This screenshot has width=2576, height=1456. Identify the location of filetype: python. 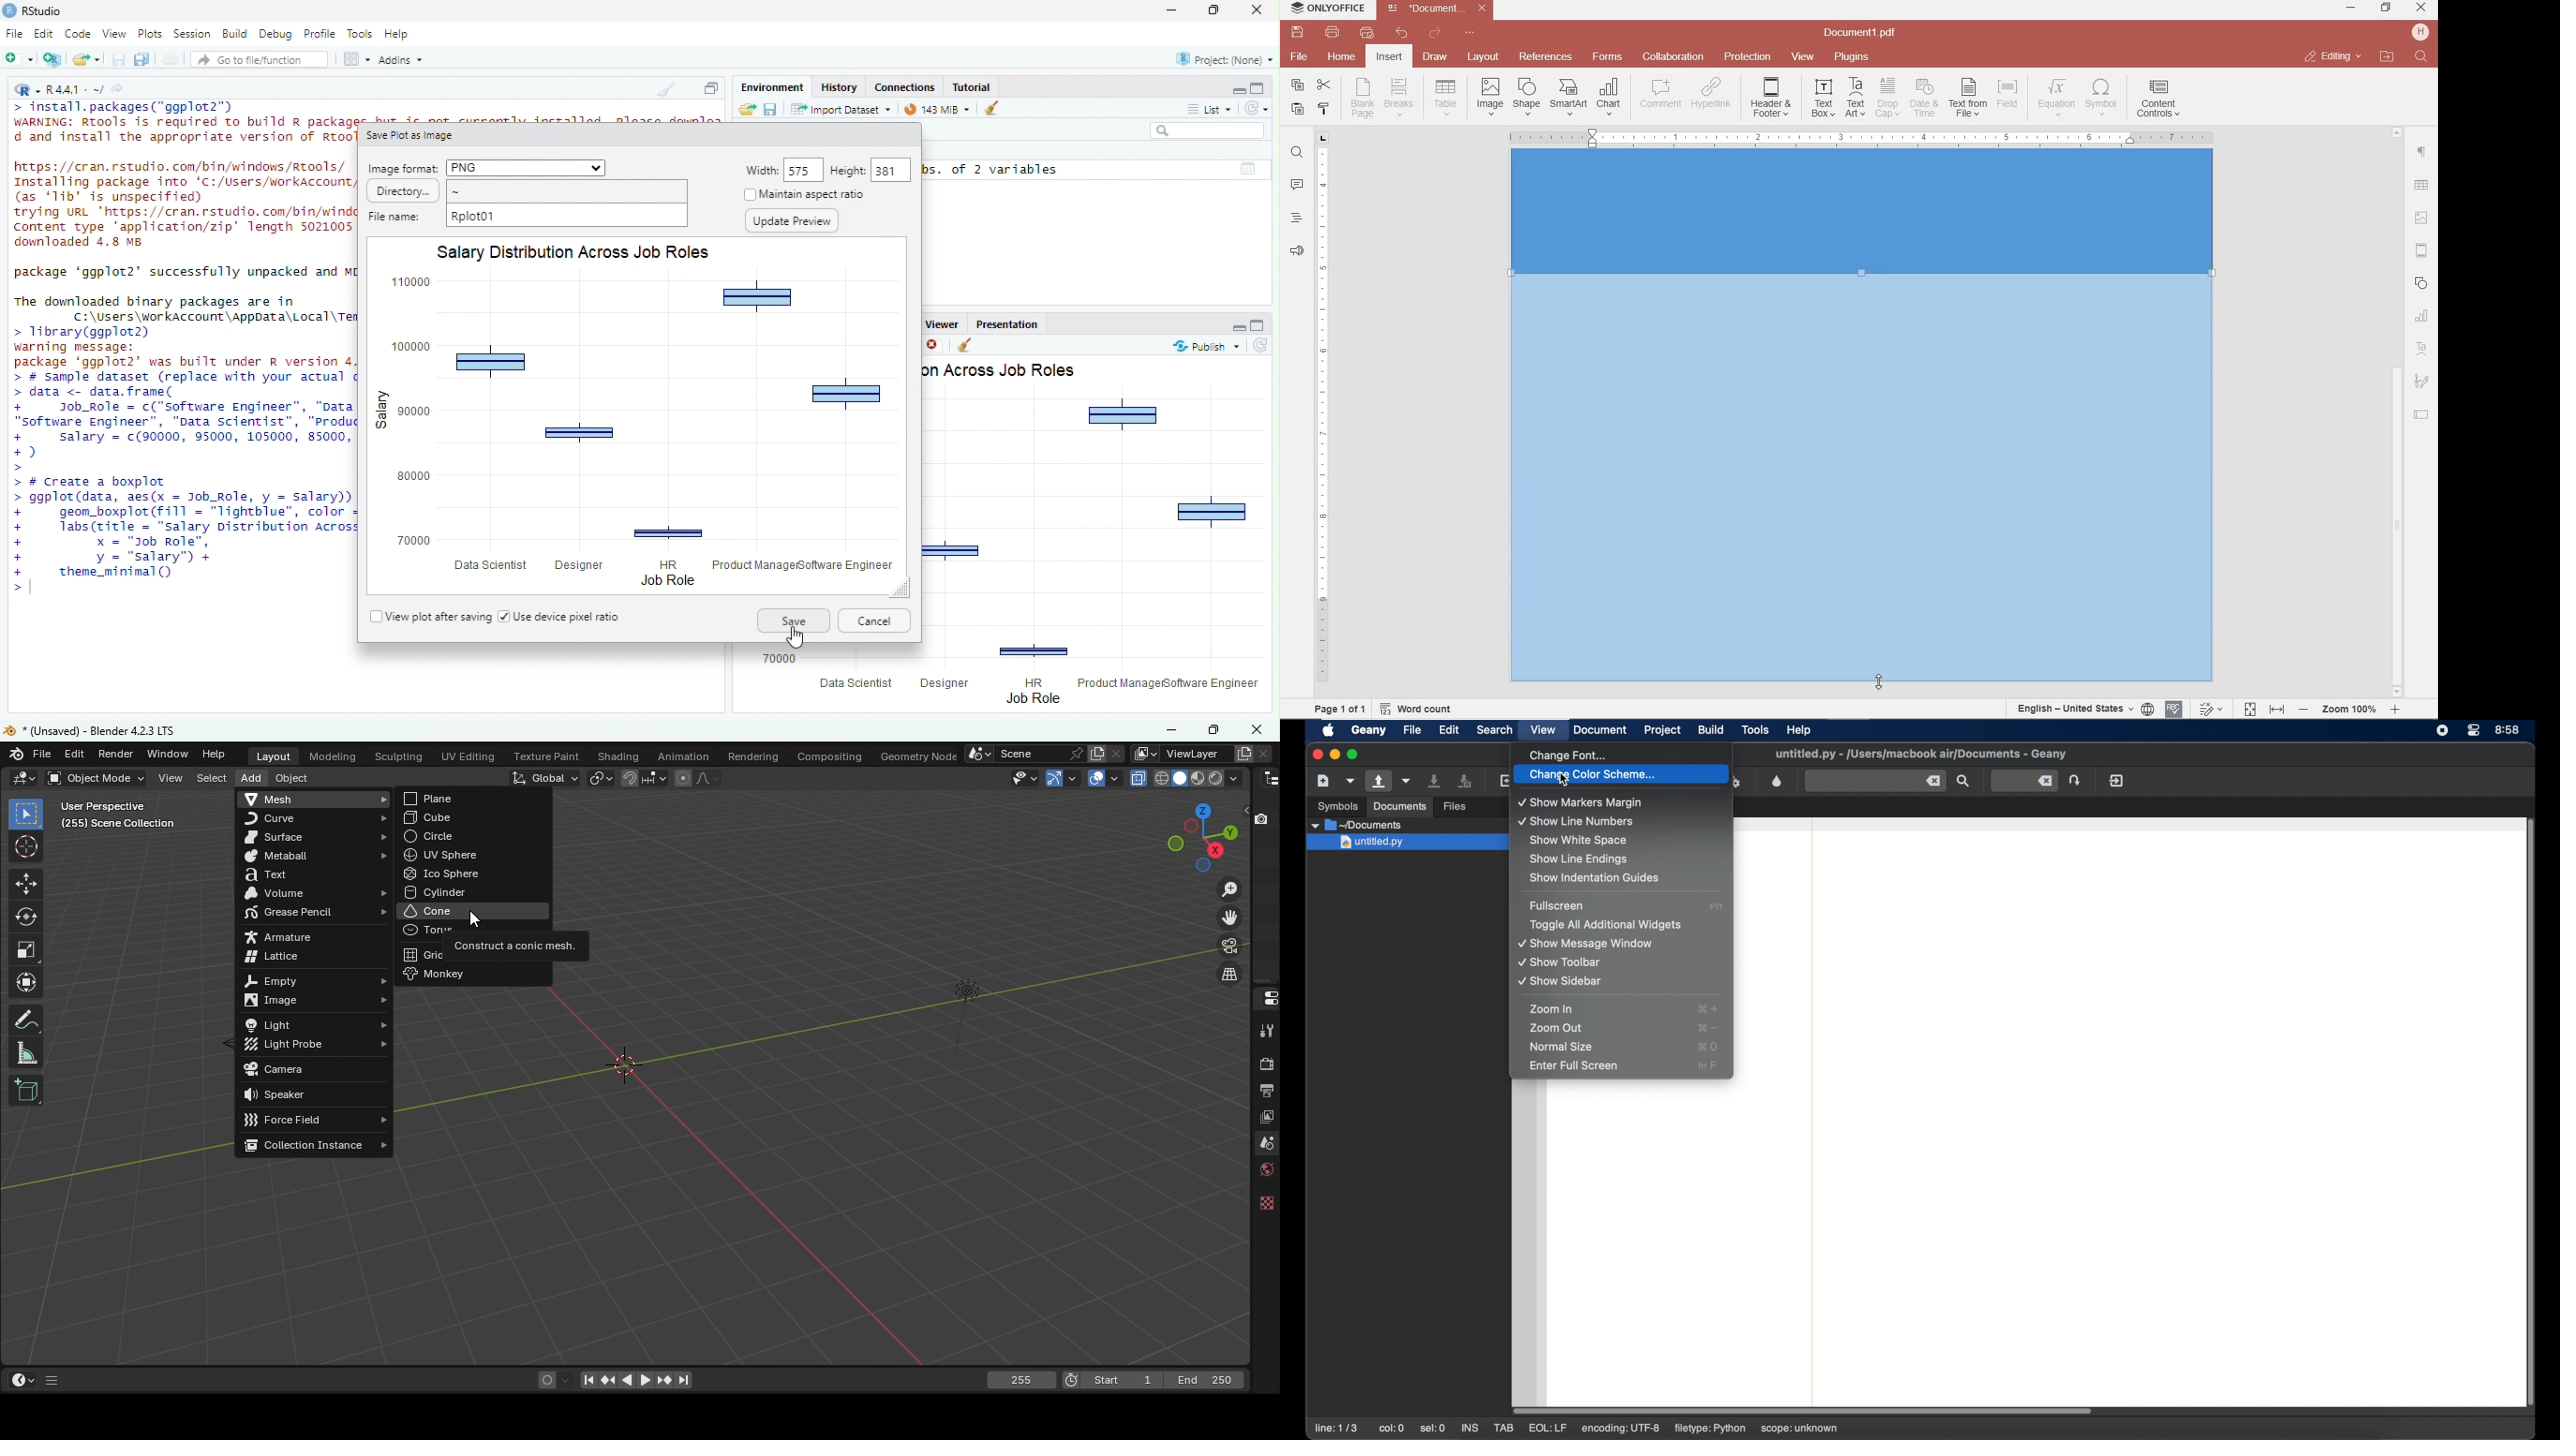
(1711, 1429).